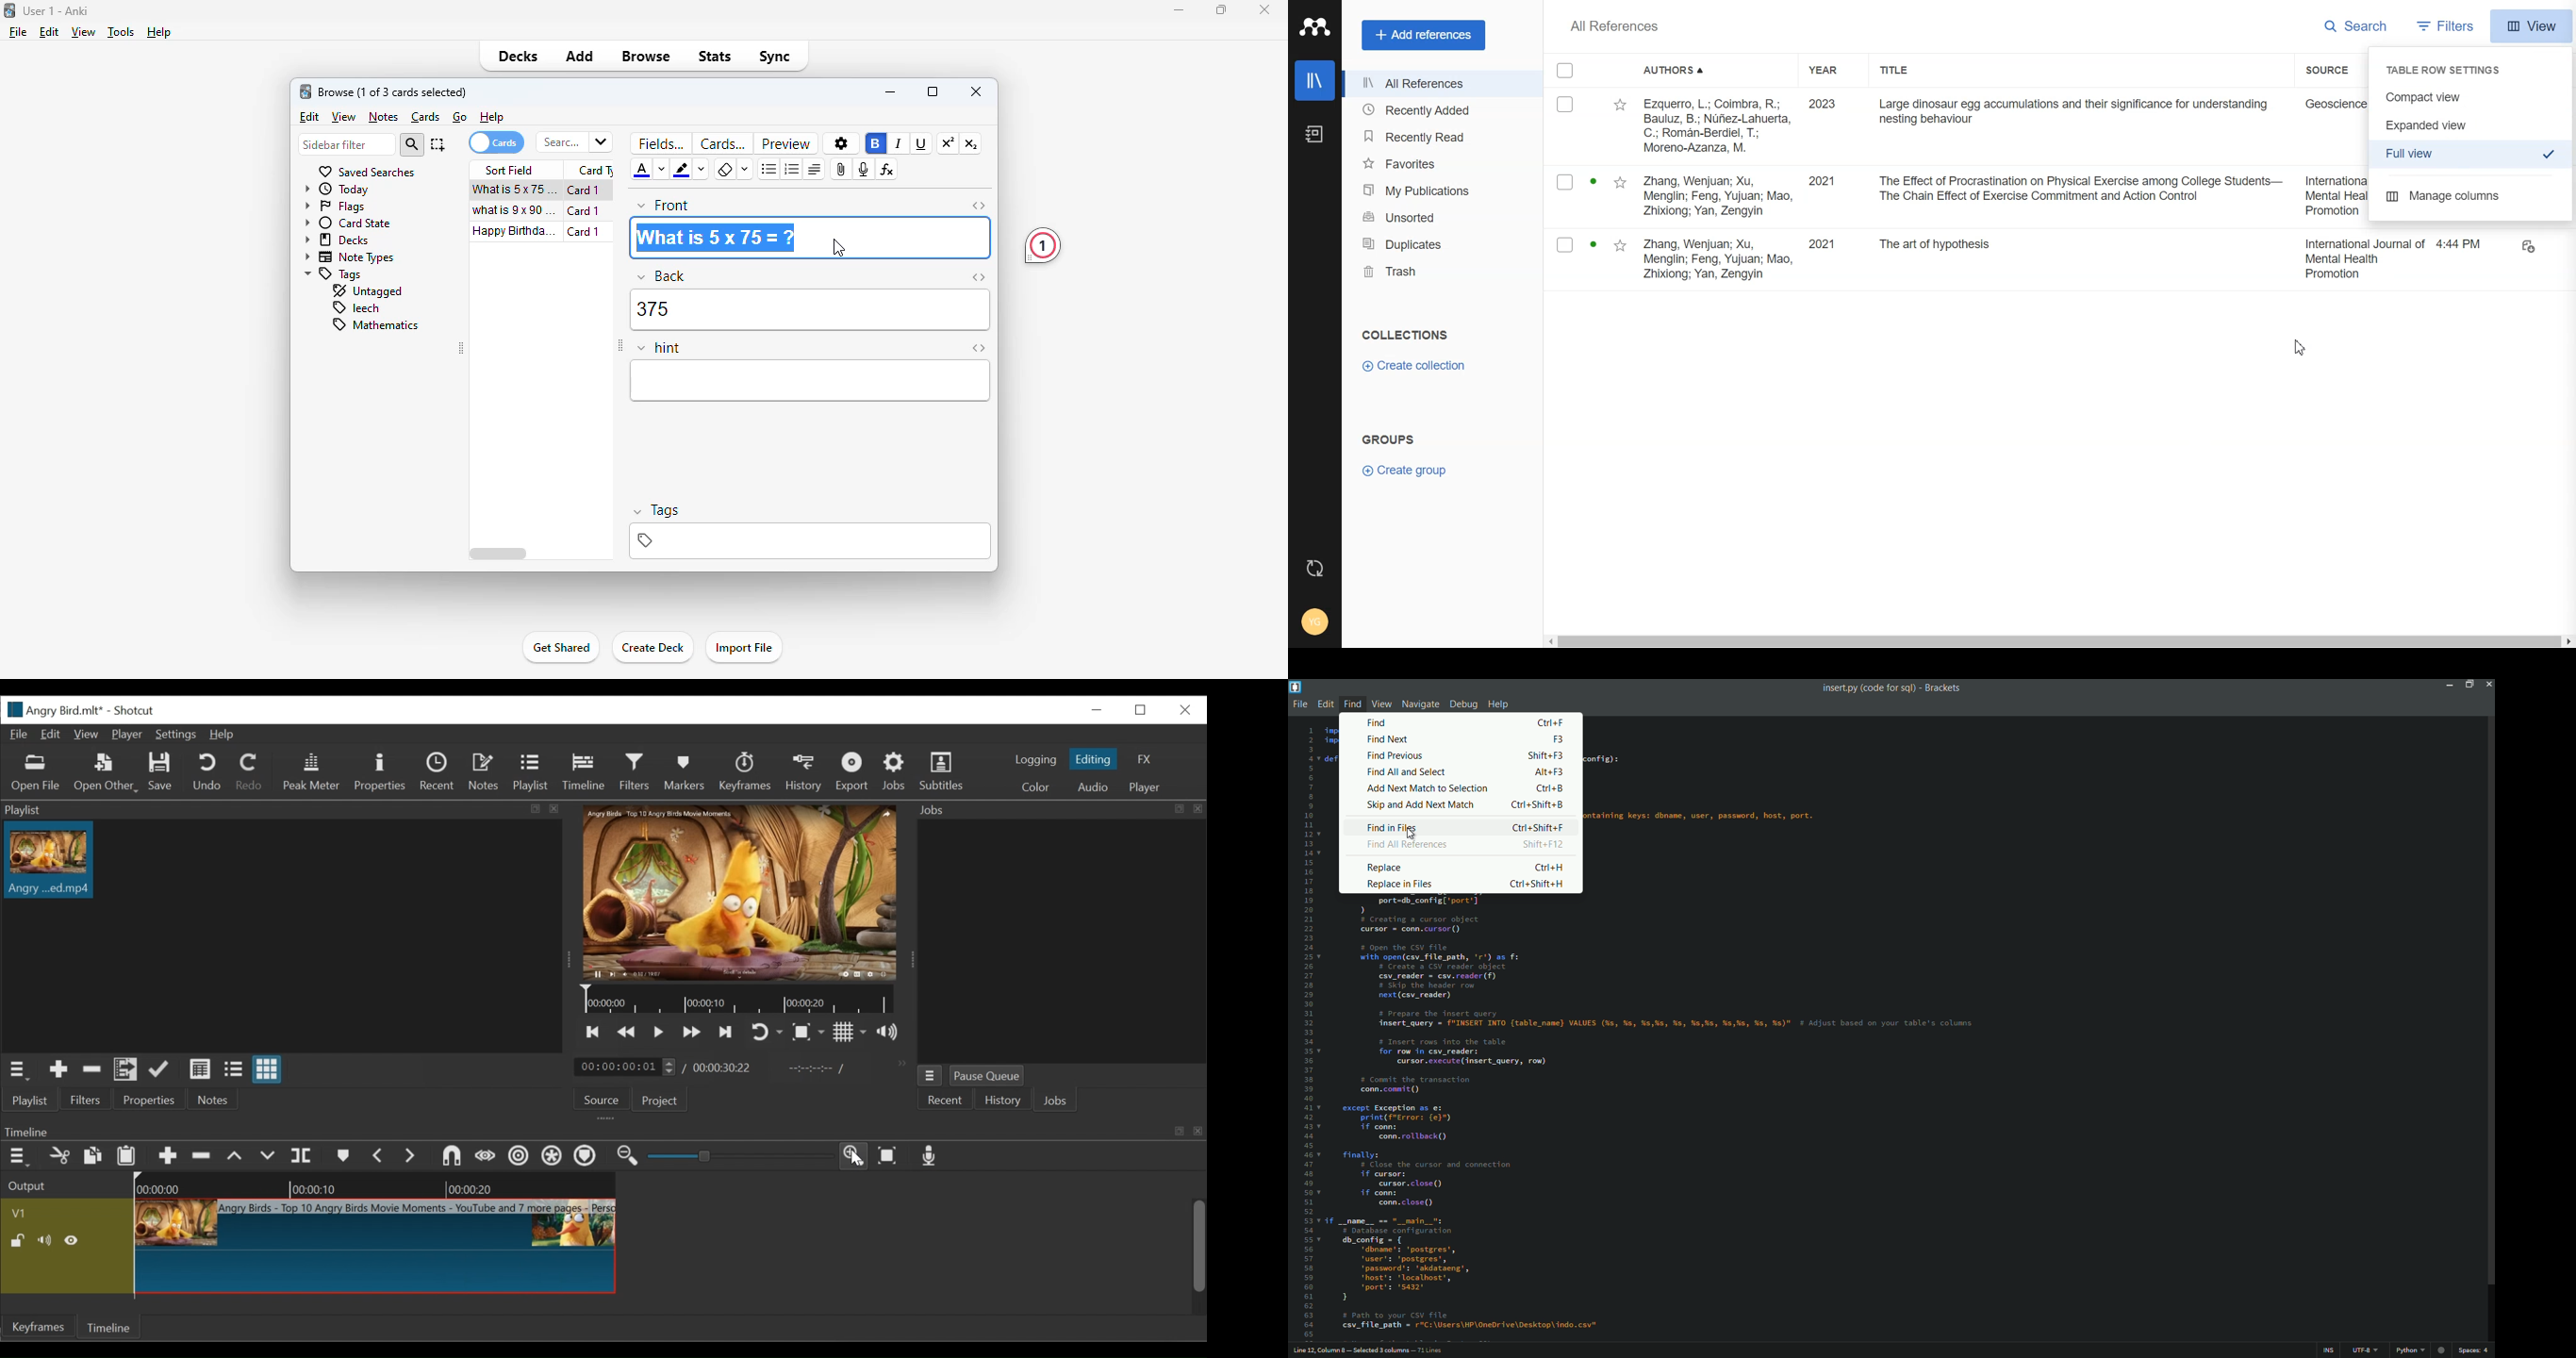 This screenshot has height=1372, width=2576. What do you see at coordinates (584, 190) in the screenshot?
I see `card 1` at bounding box center [584, 190].